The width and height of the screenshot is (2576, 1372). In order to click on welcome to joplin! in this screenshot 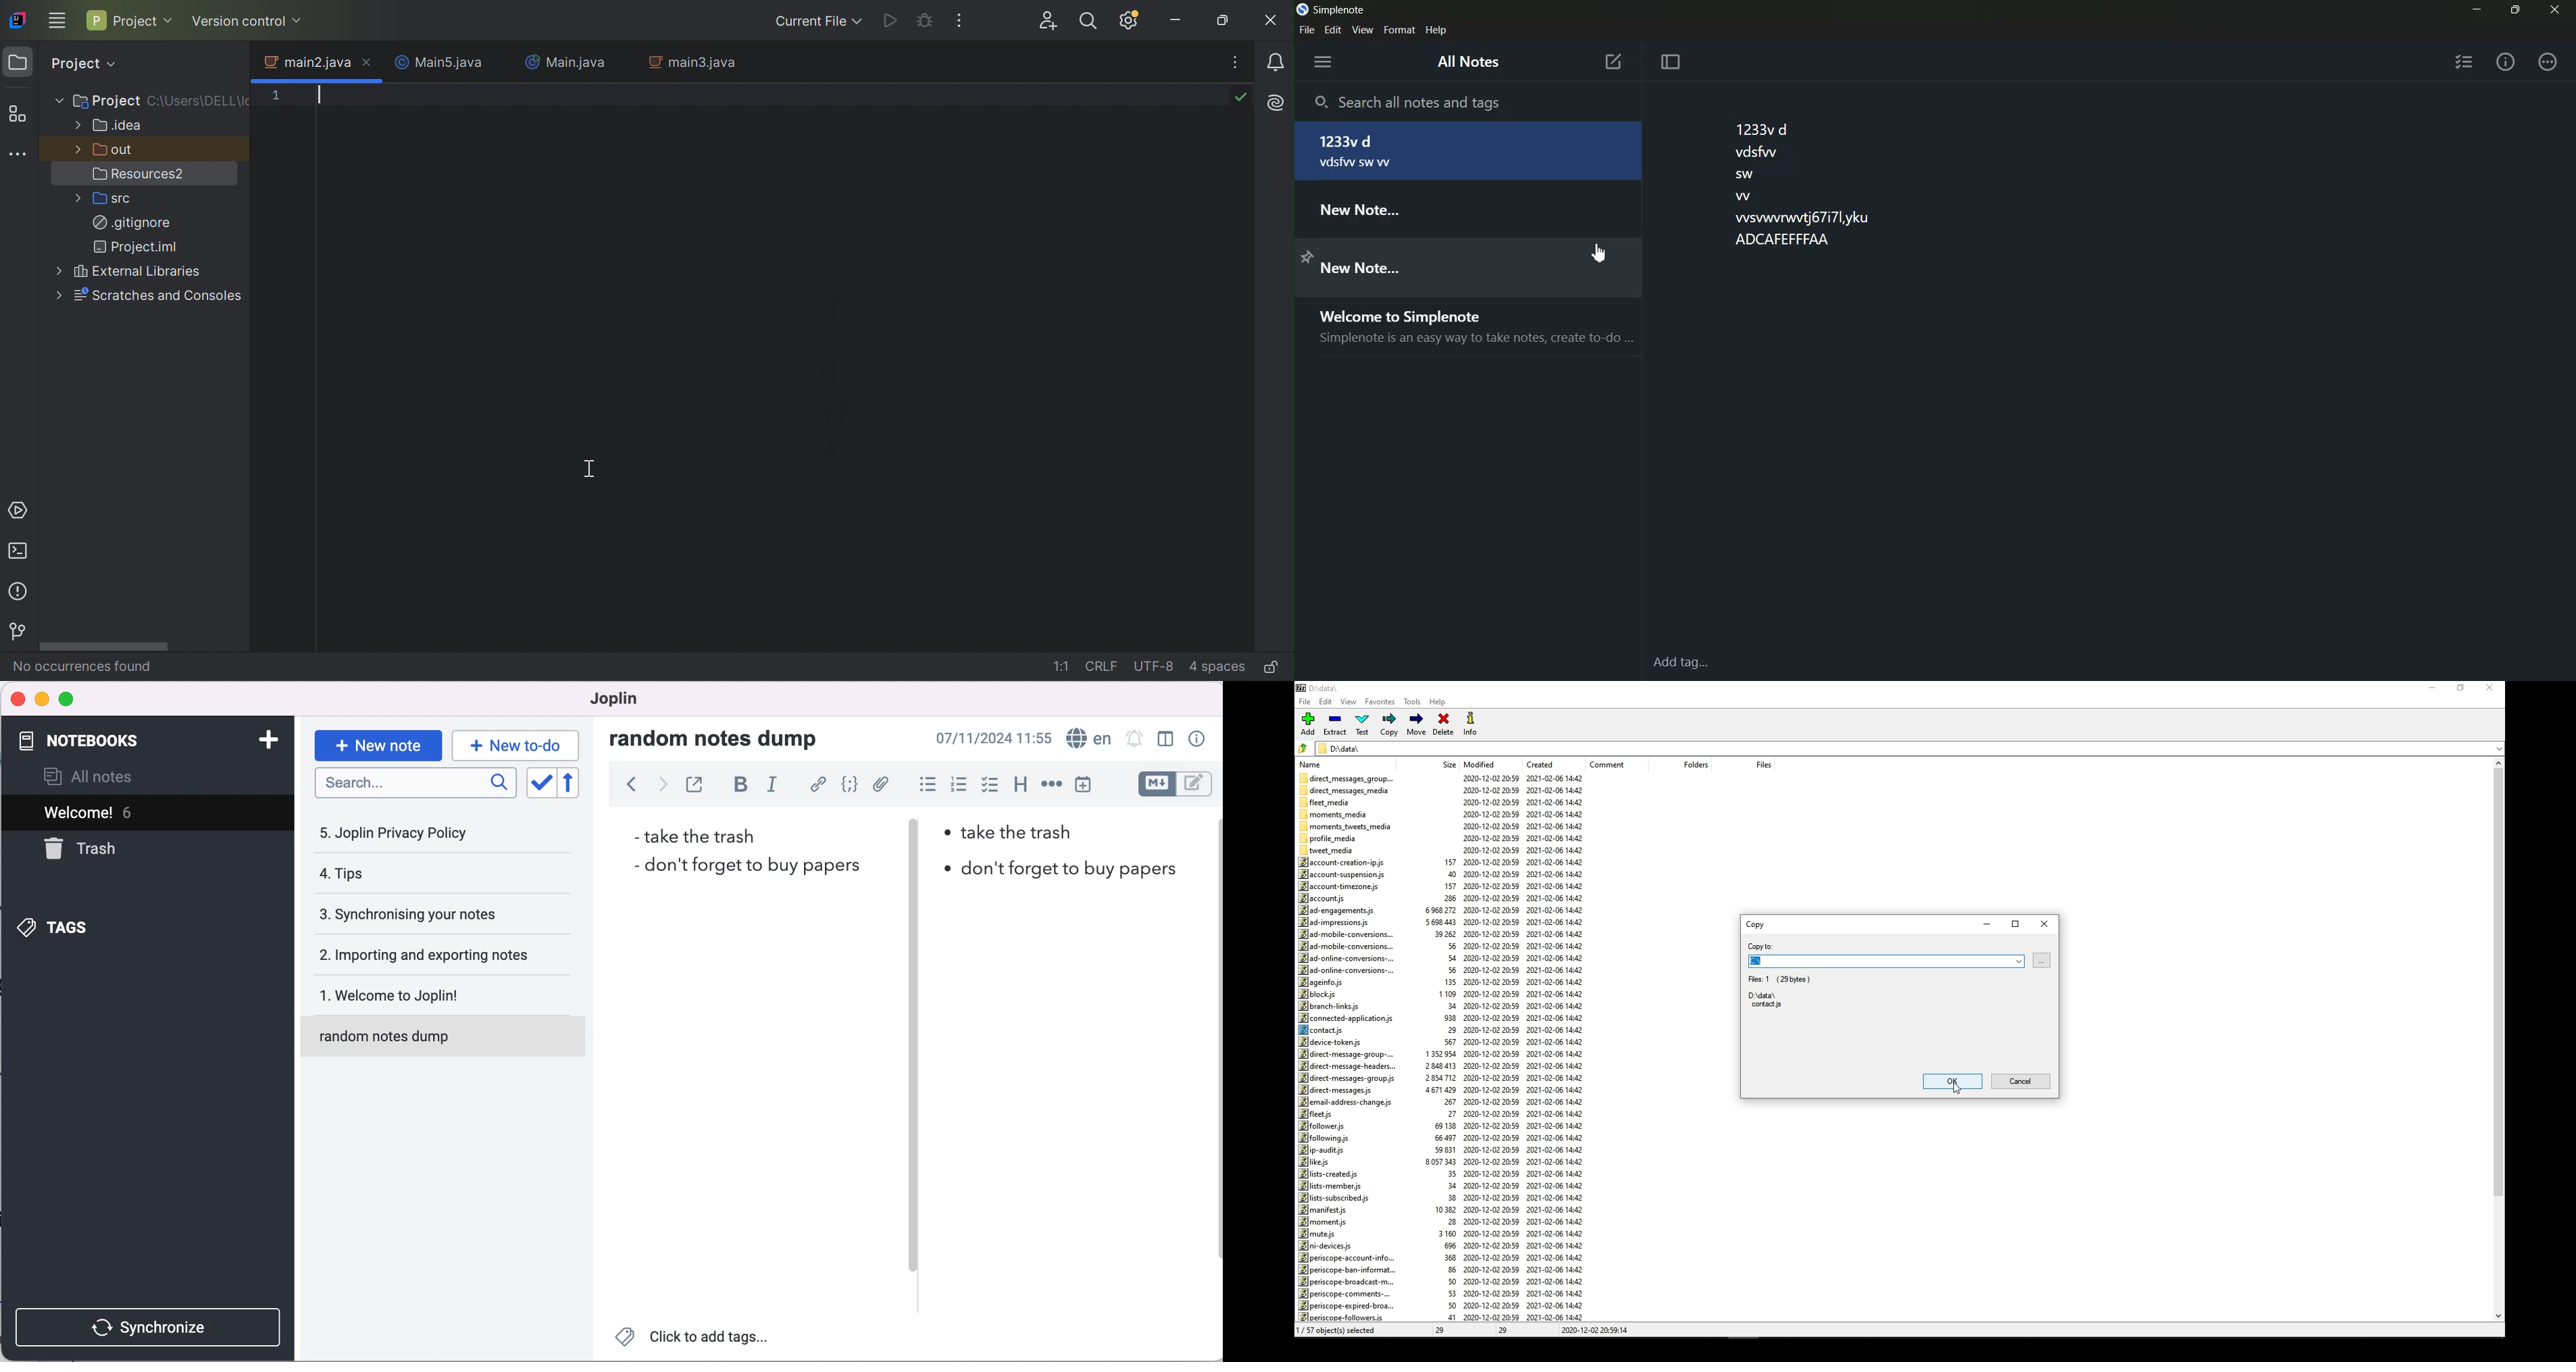, I will do `click(432, 998)`.